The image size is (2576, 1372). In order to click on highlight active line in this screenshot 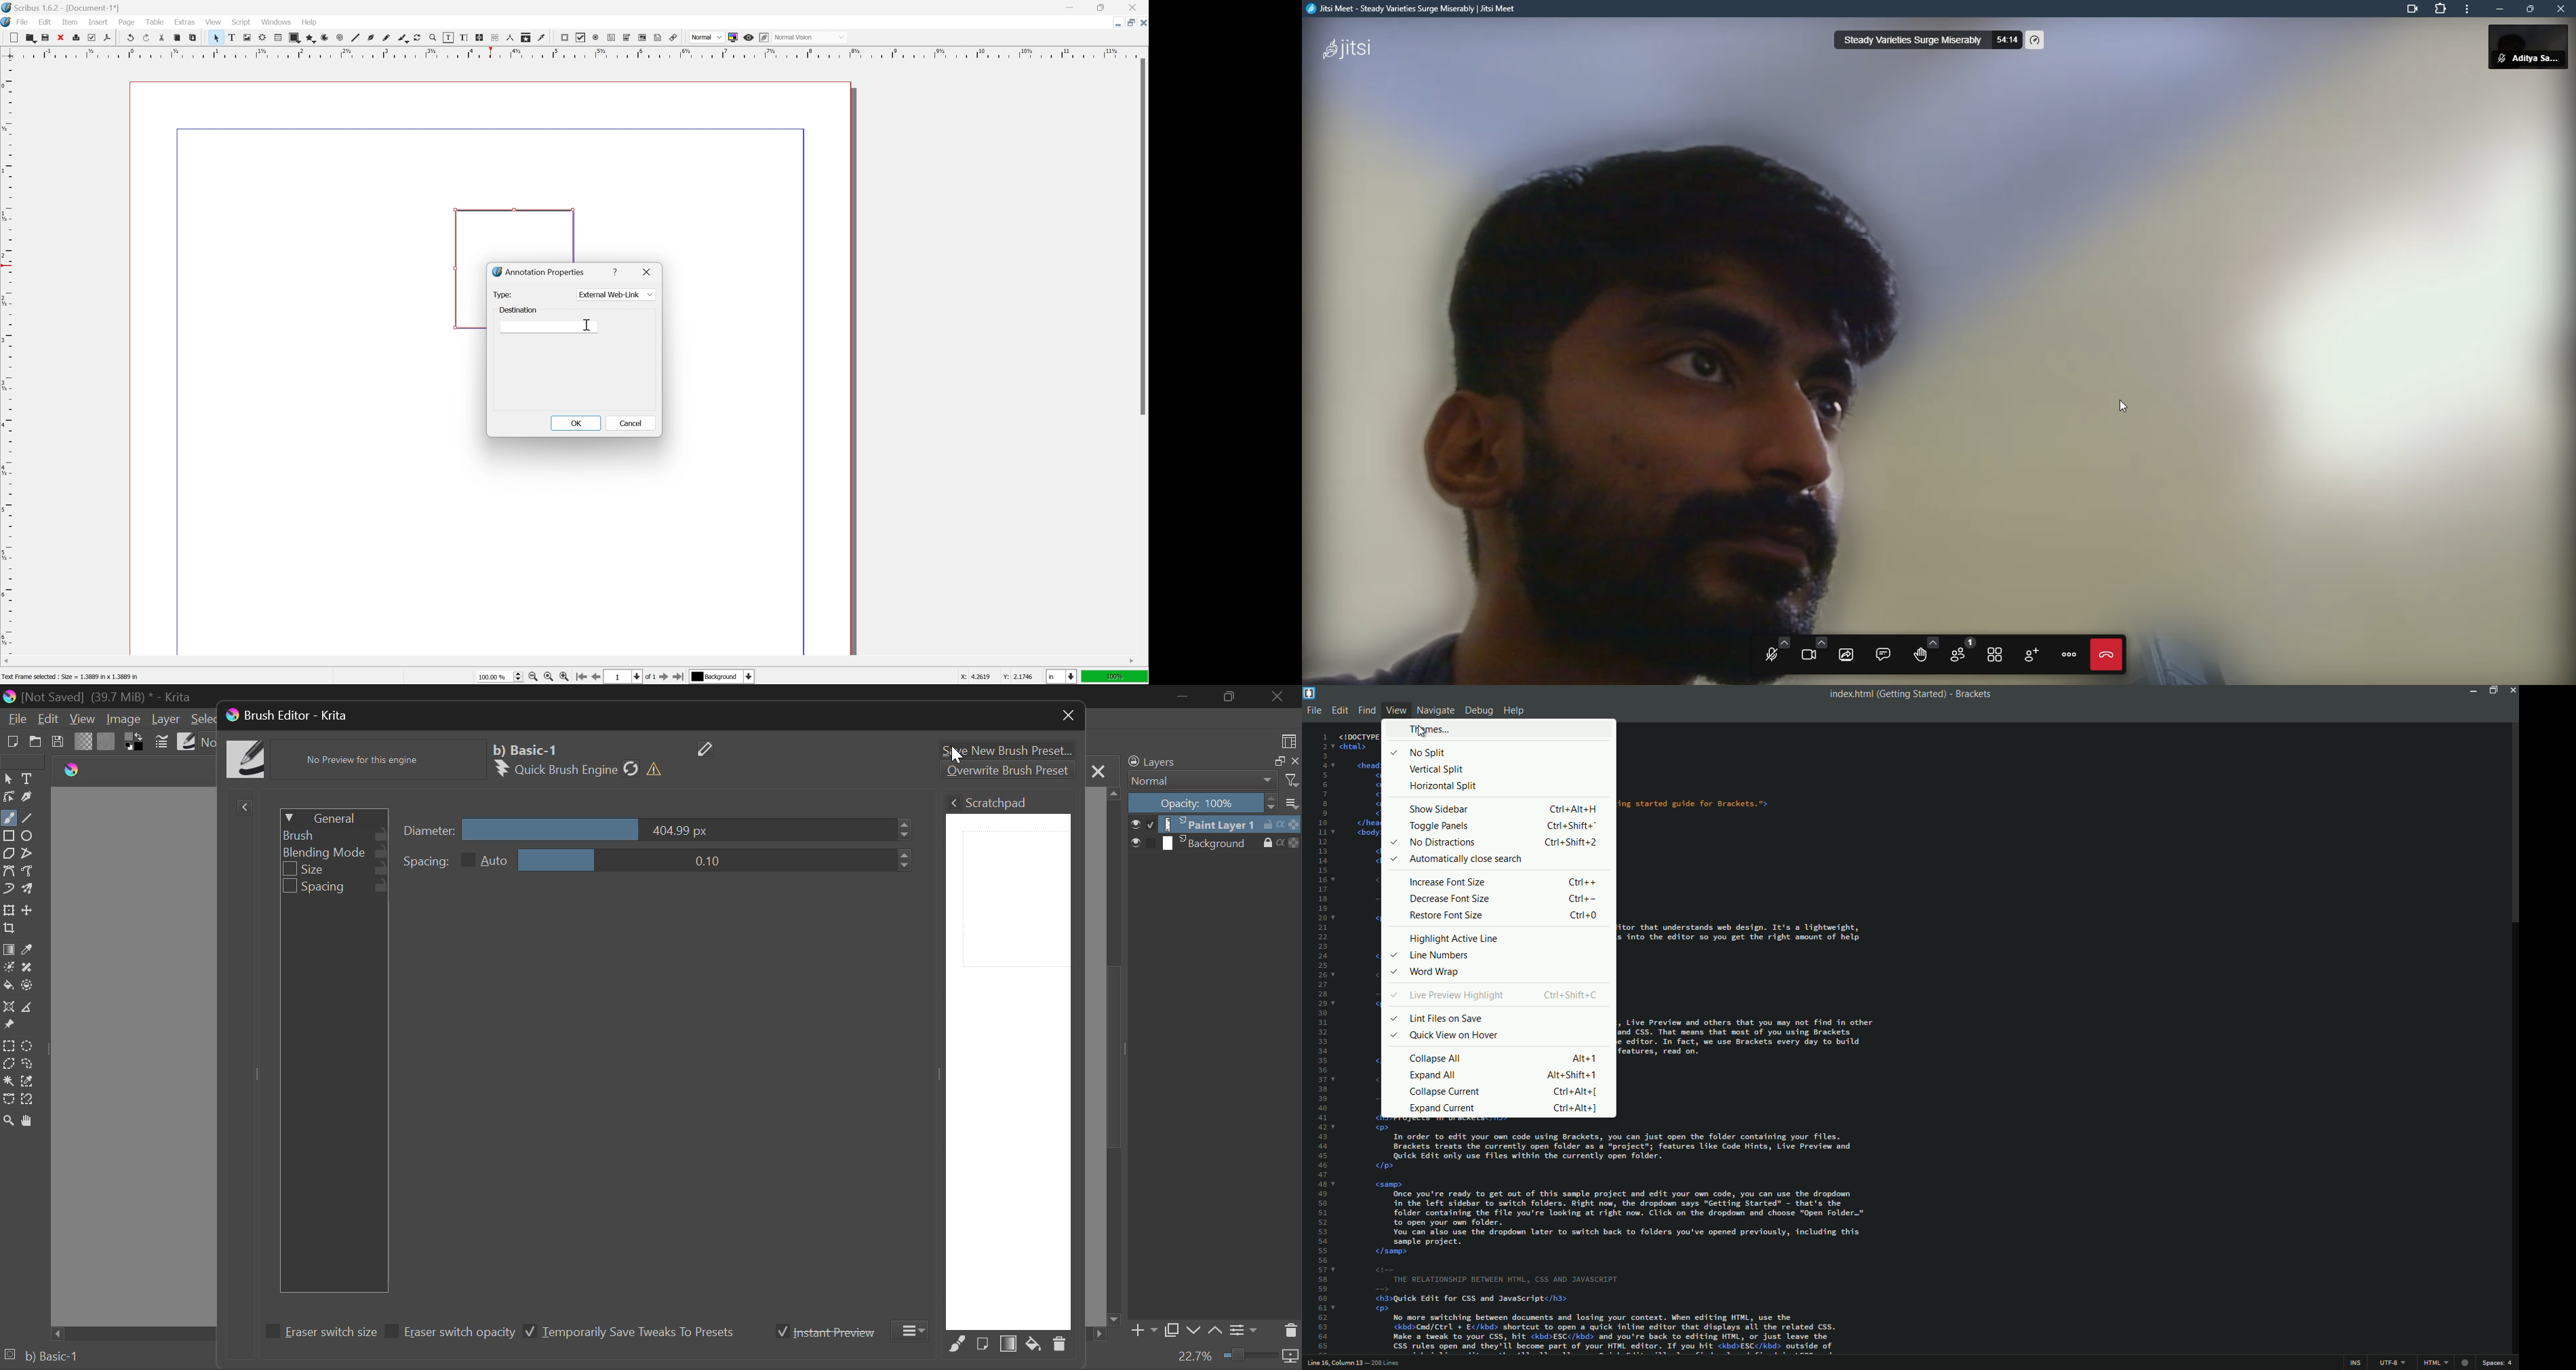, I will do `click(1455, 939)`.